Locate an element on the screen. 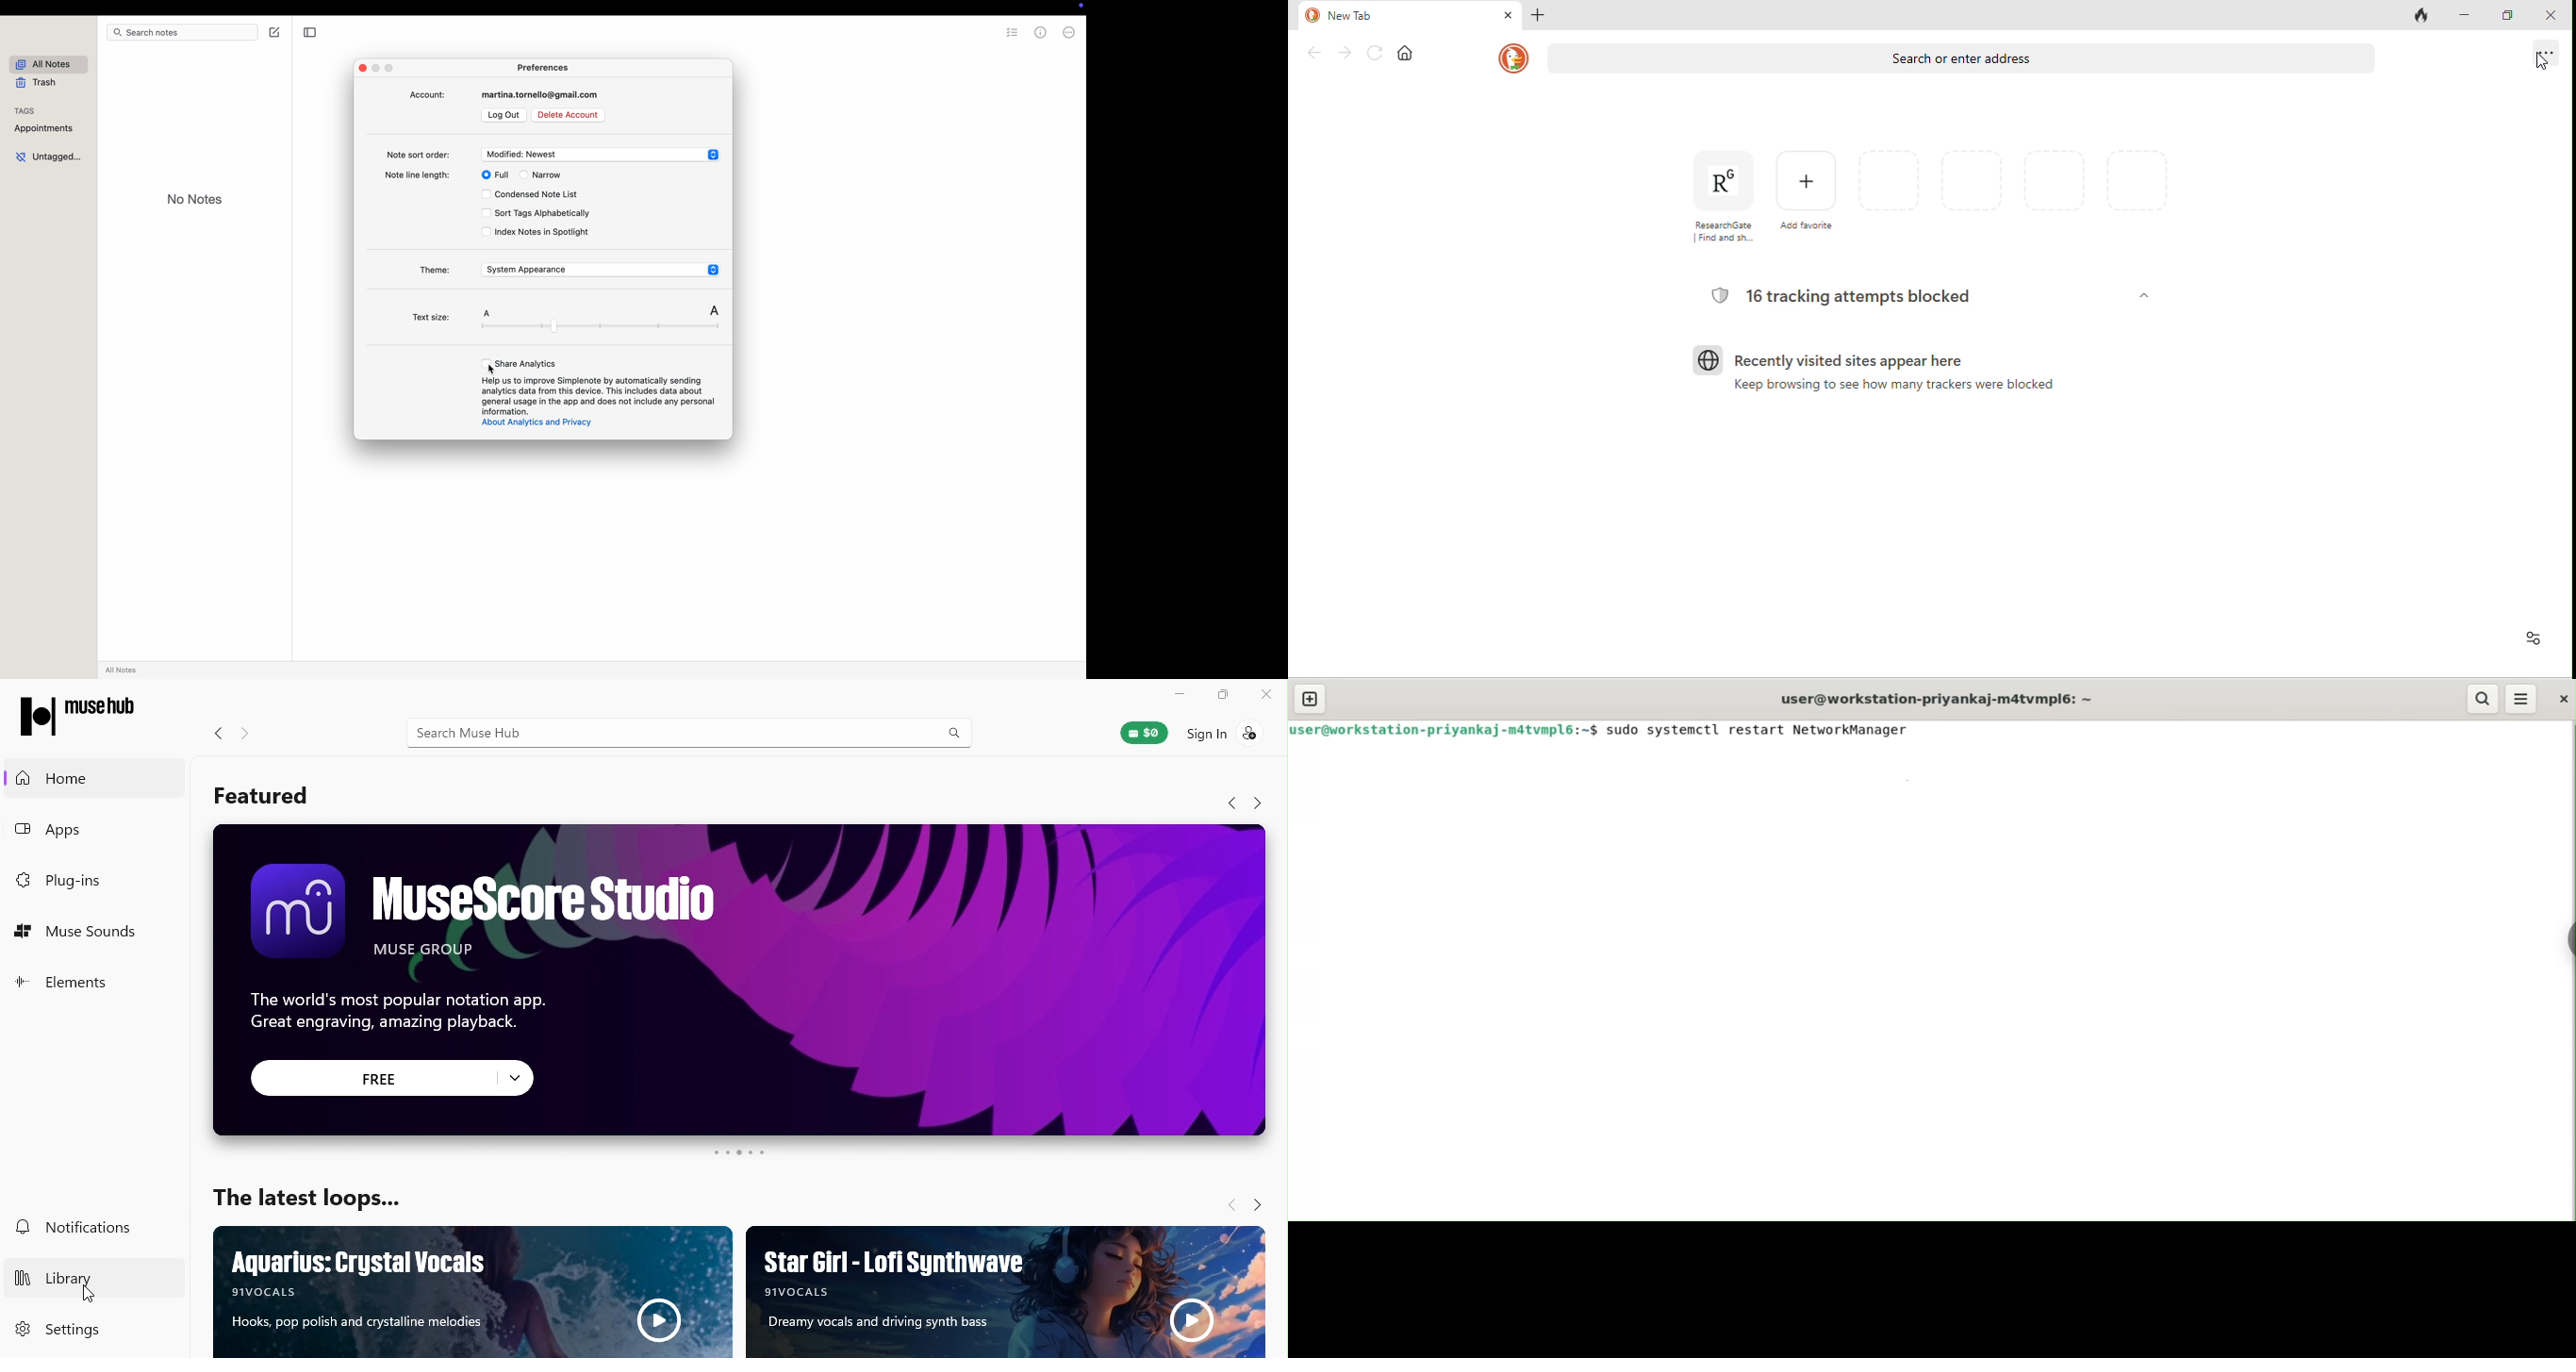  cursor is located at coordinates (488, 366).